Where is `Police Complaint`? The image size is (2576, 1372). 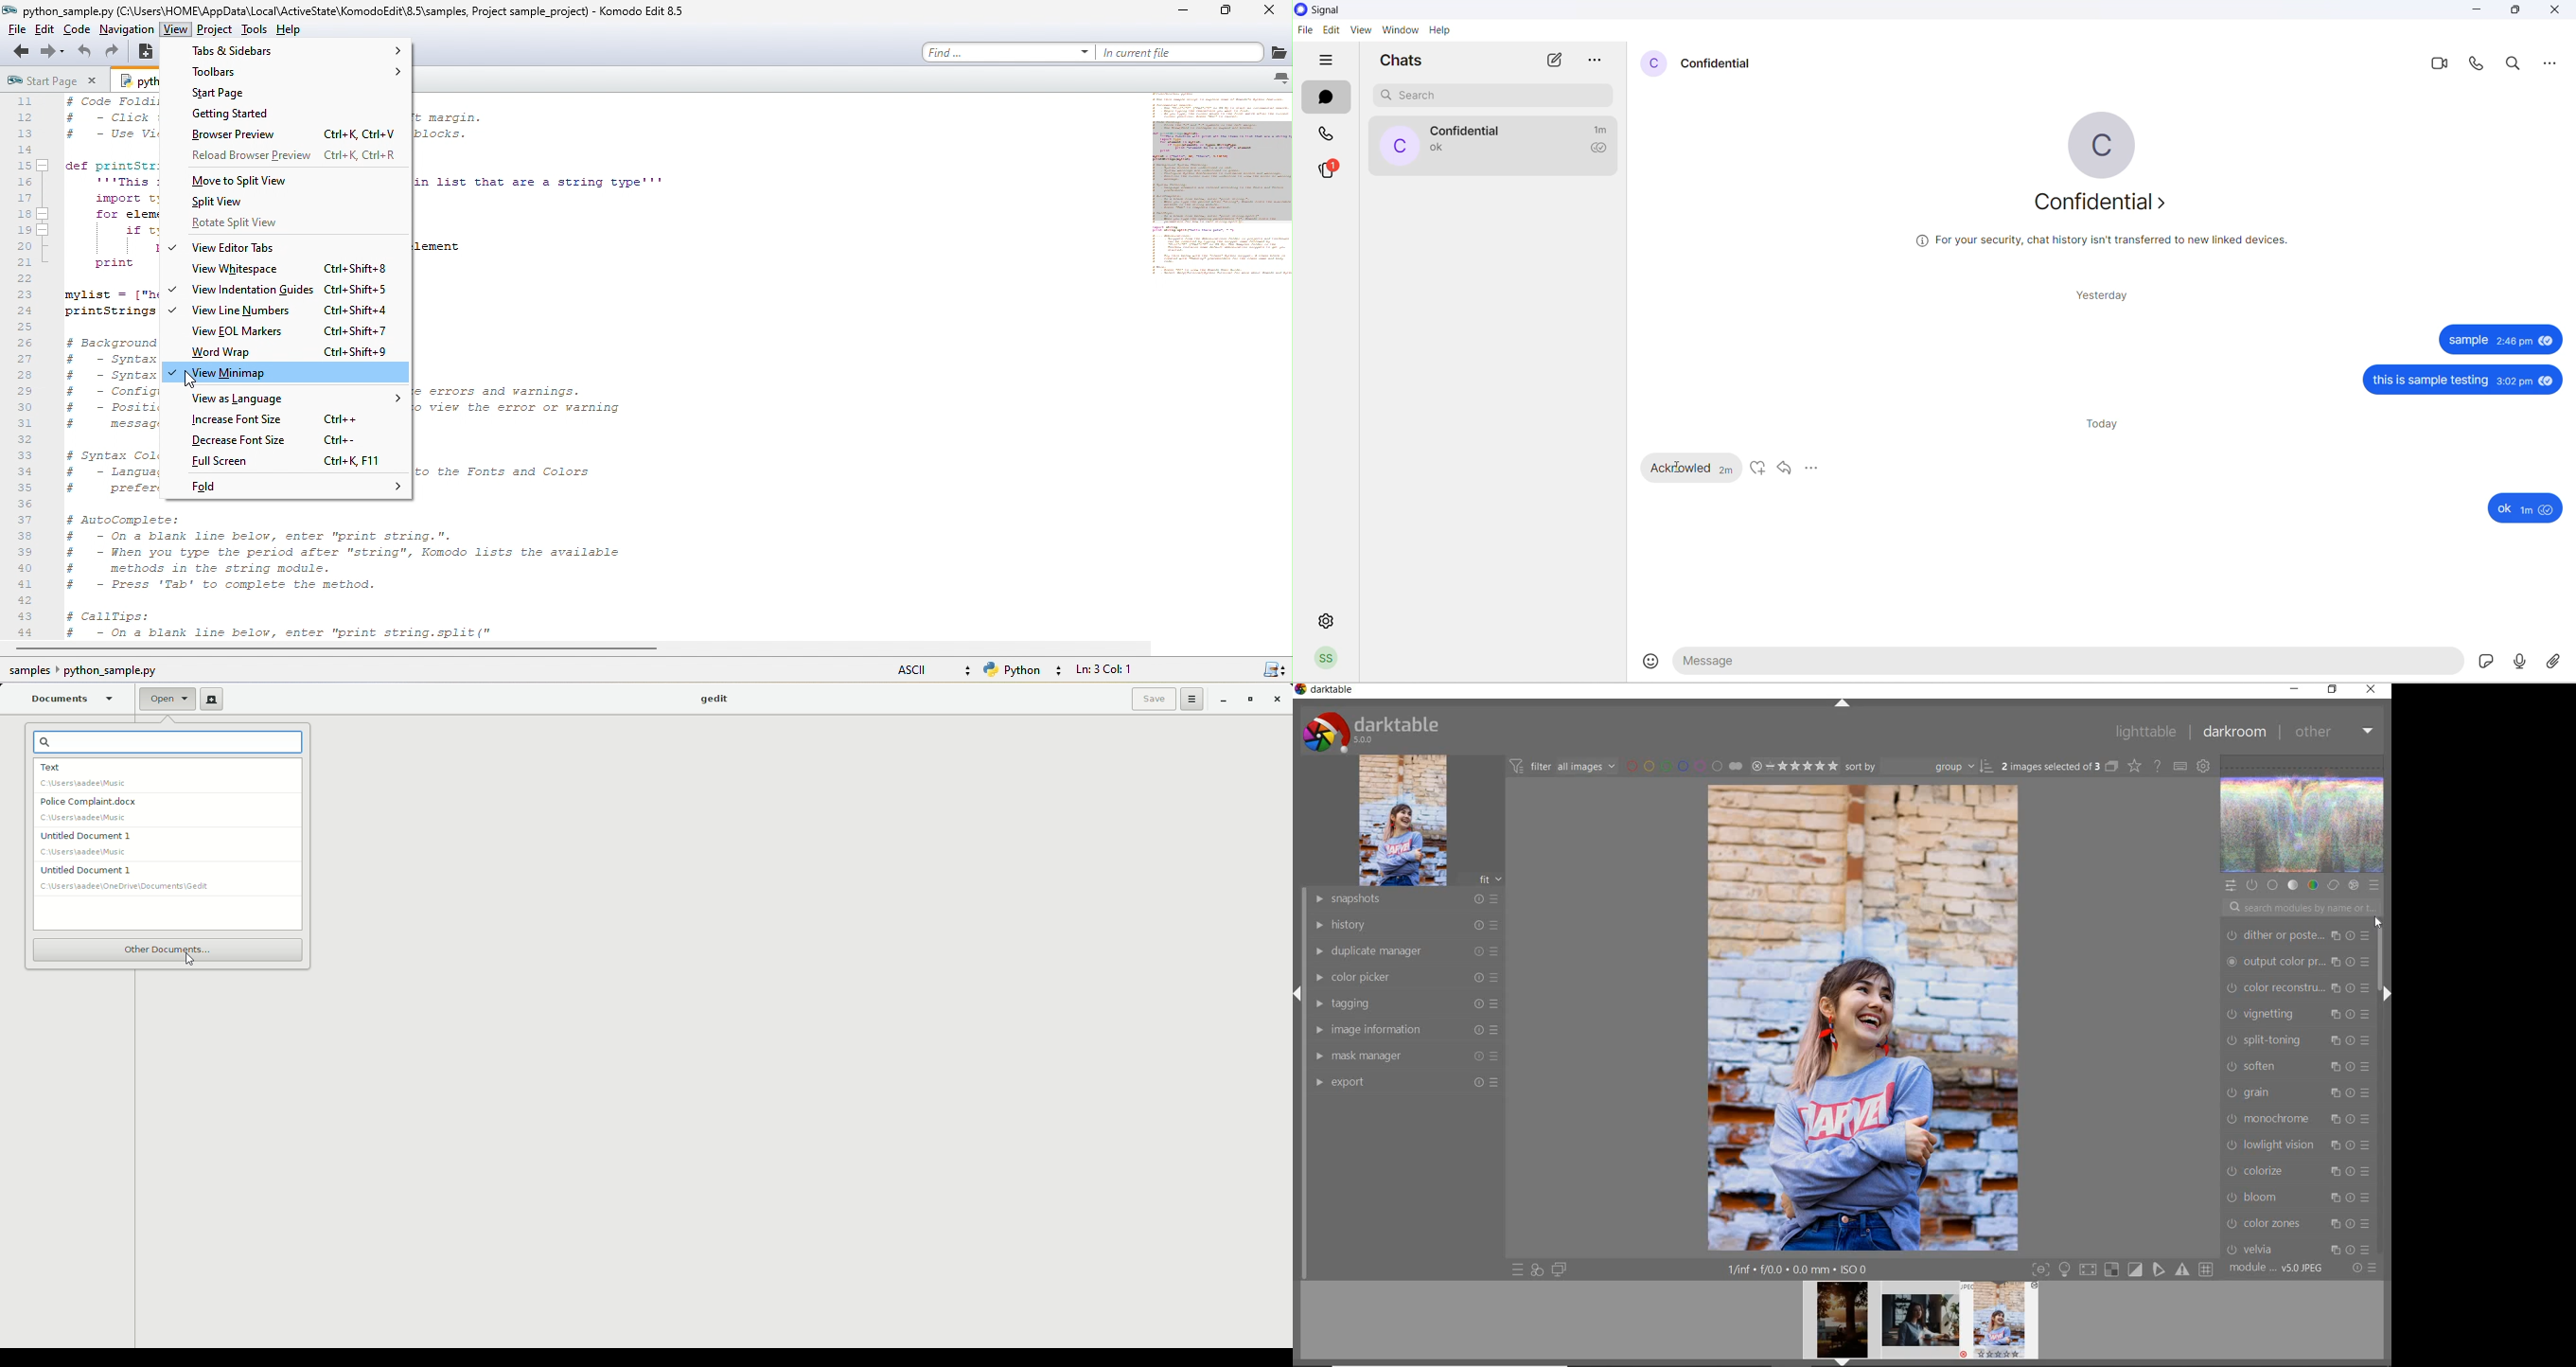
Police Complaint is located at coordinates (167, 811).